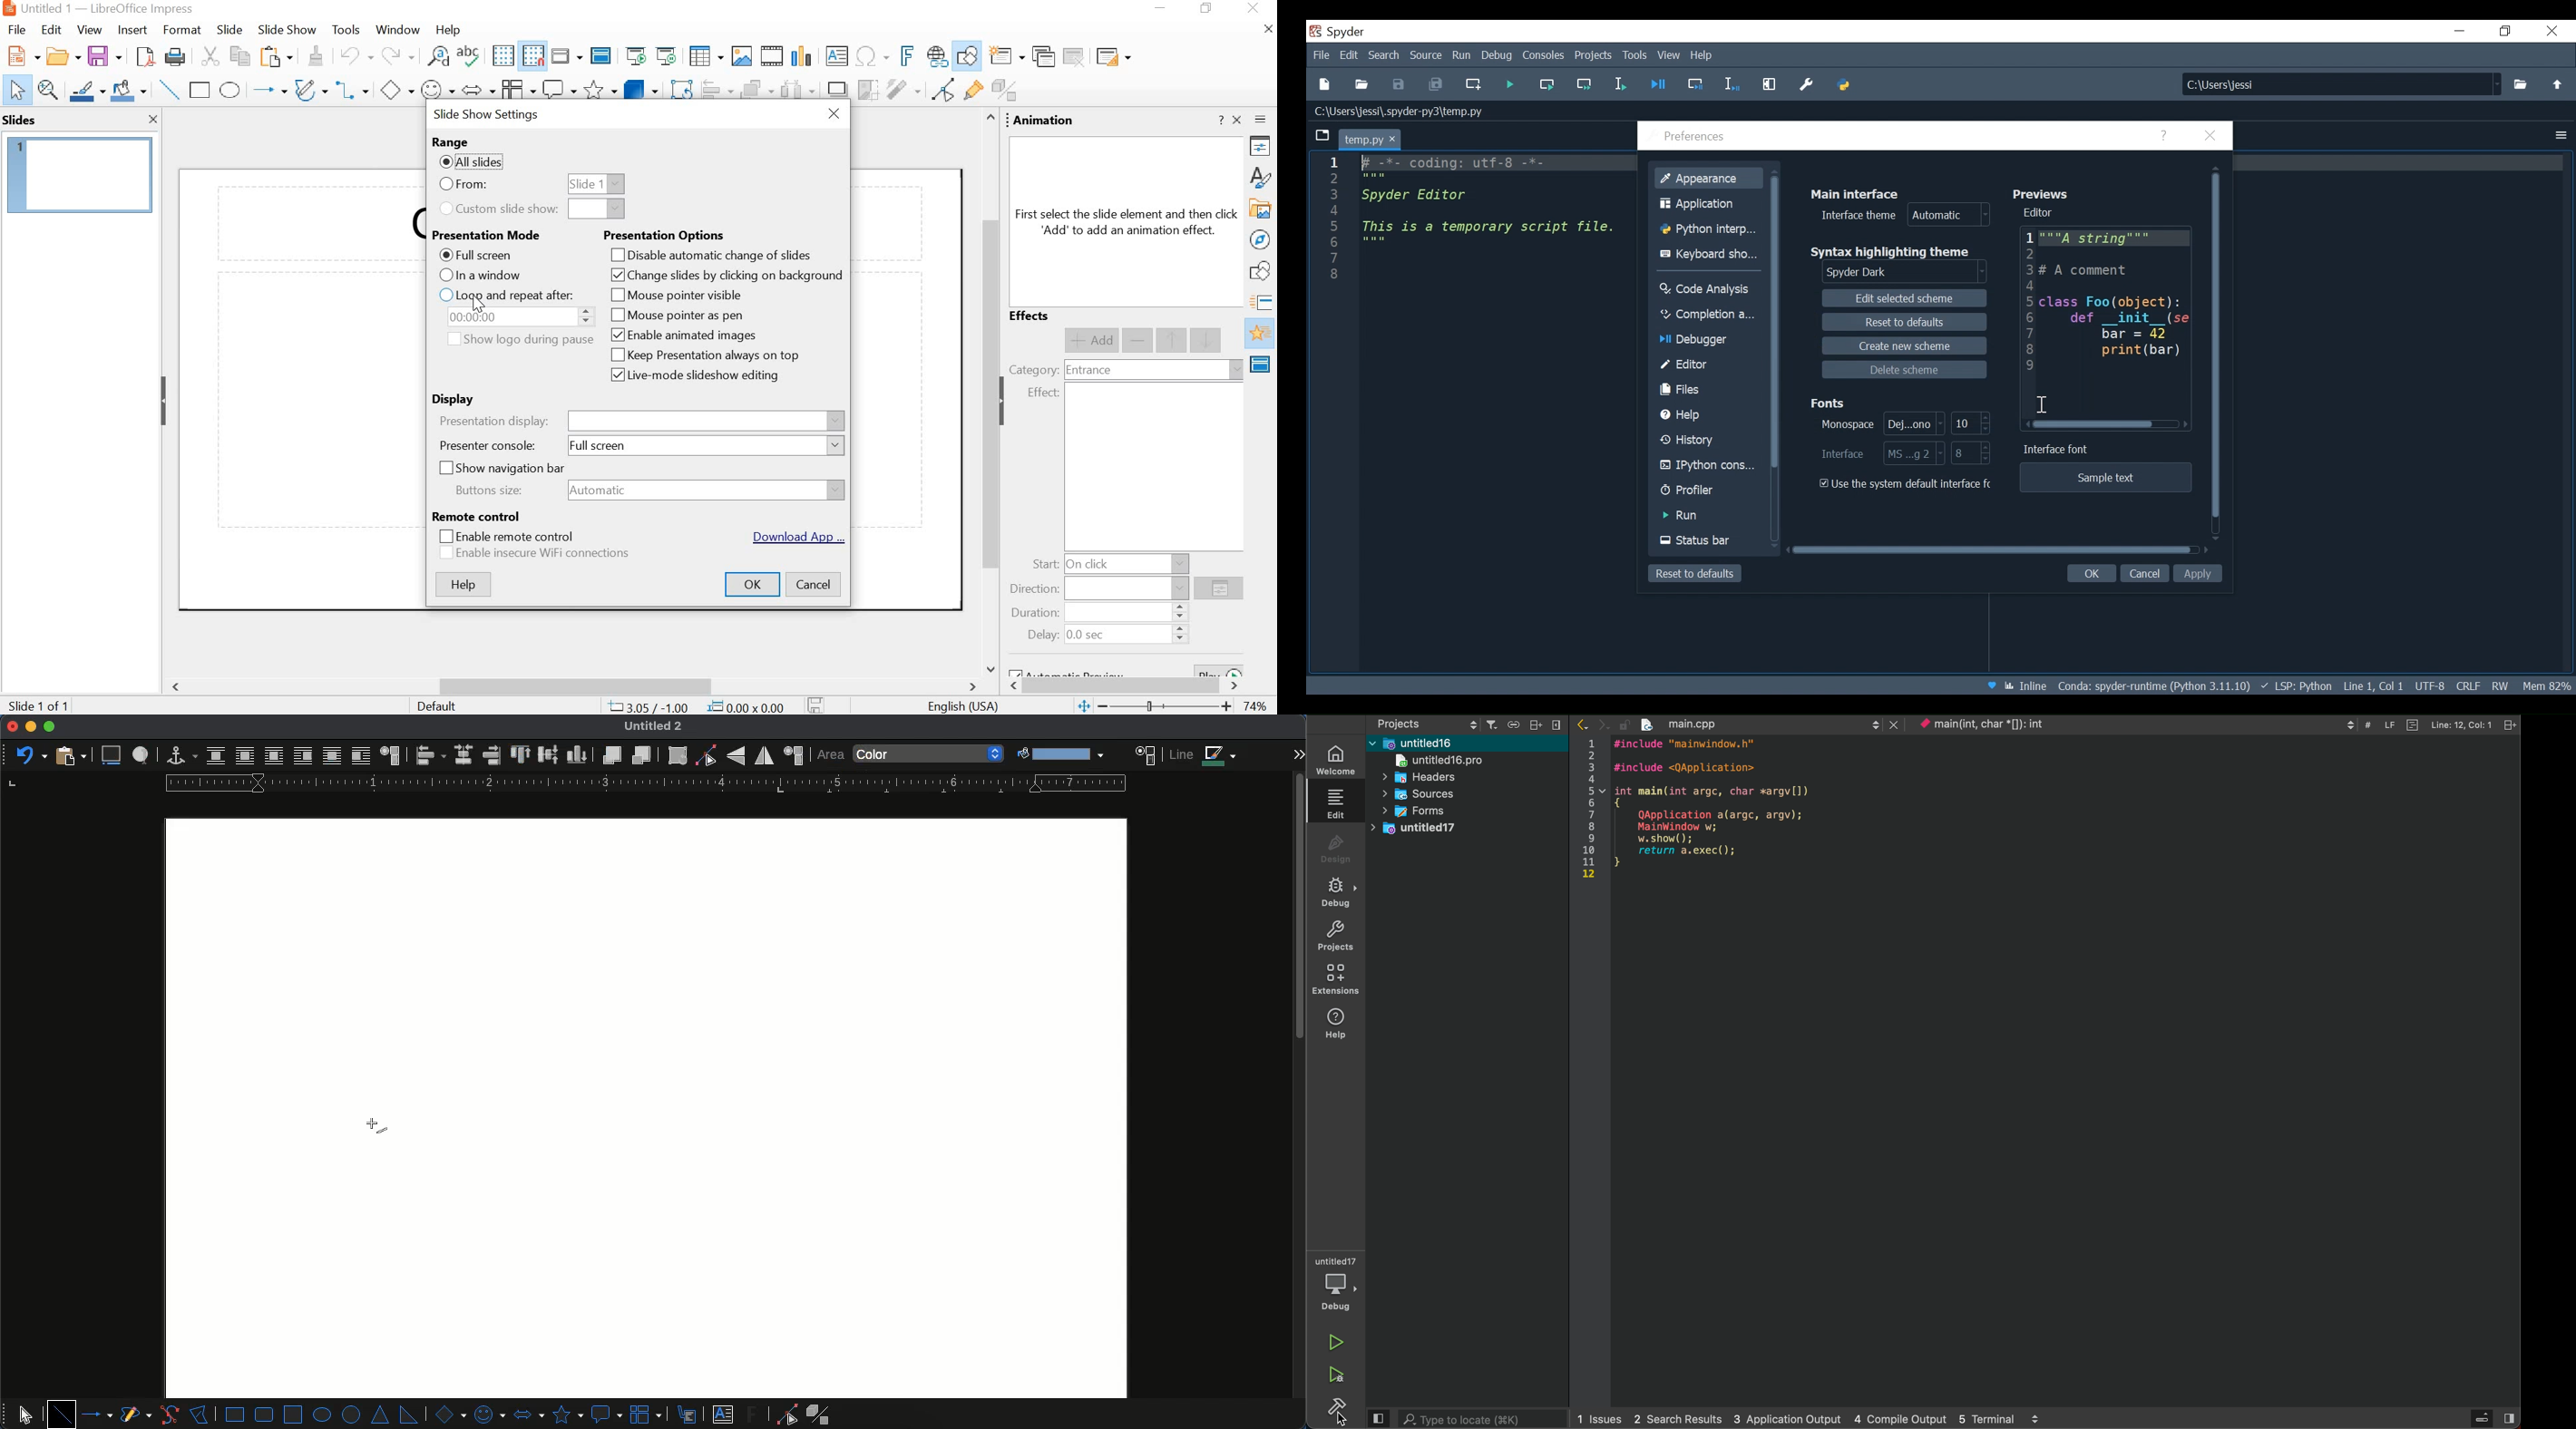 This screenshot has width=2576, height=1456. What do you see at coordinates (81, 175) in the screenshot?
I see `slide 1` at bounding box center [81, 175].